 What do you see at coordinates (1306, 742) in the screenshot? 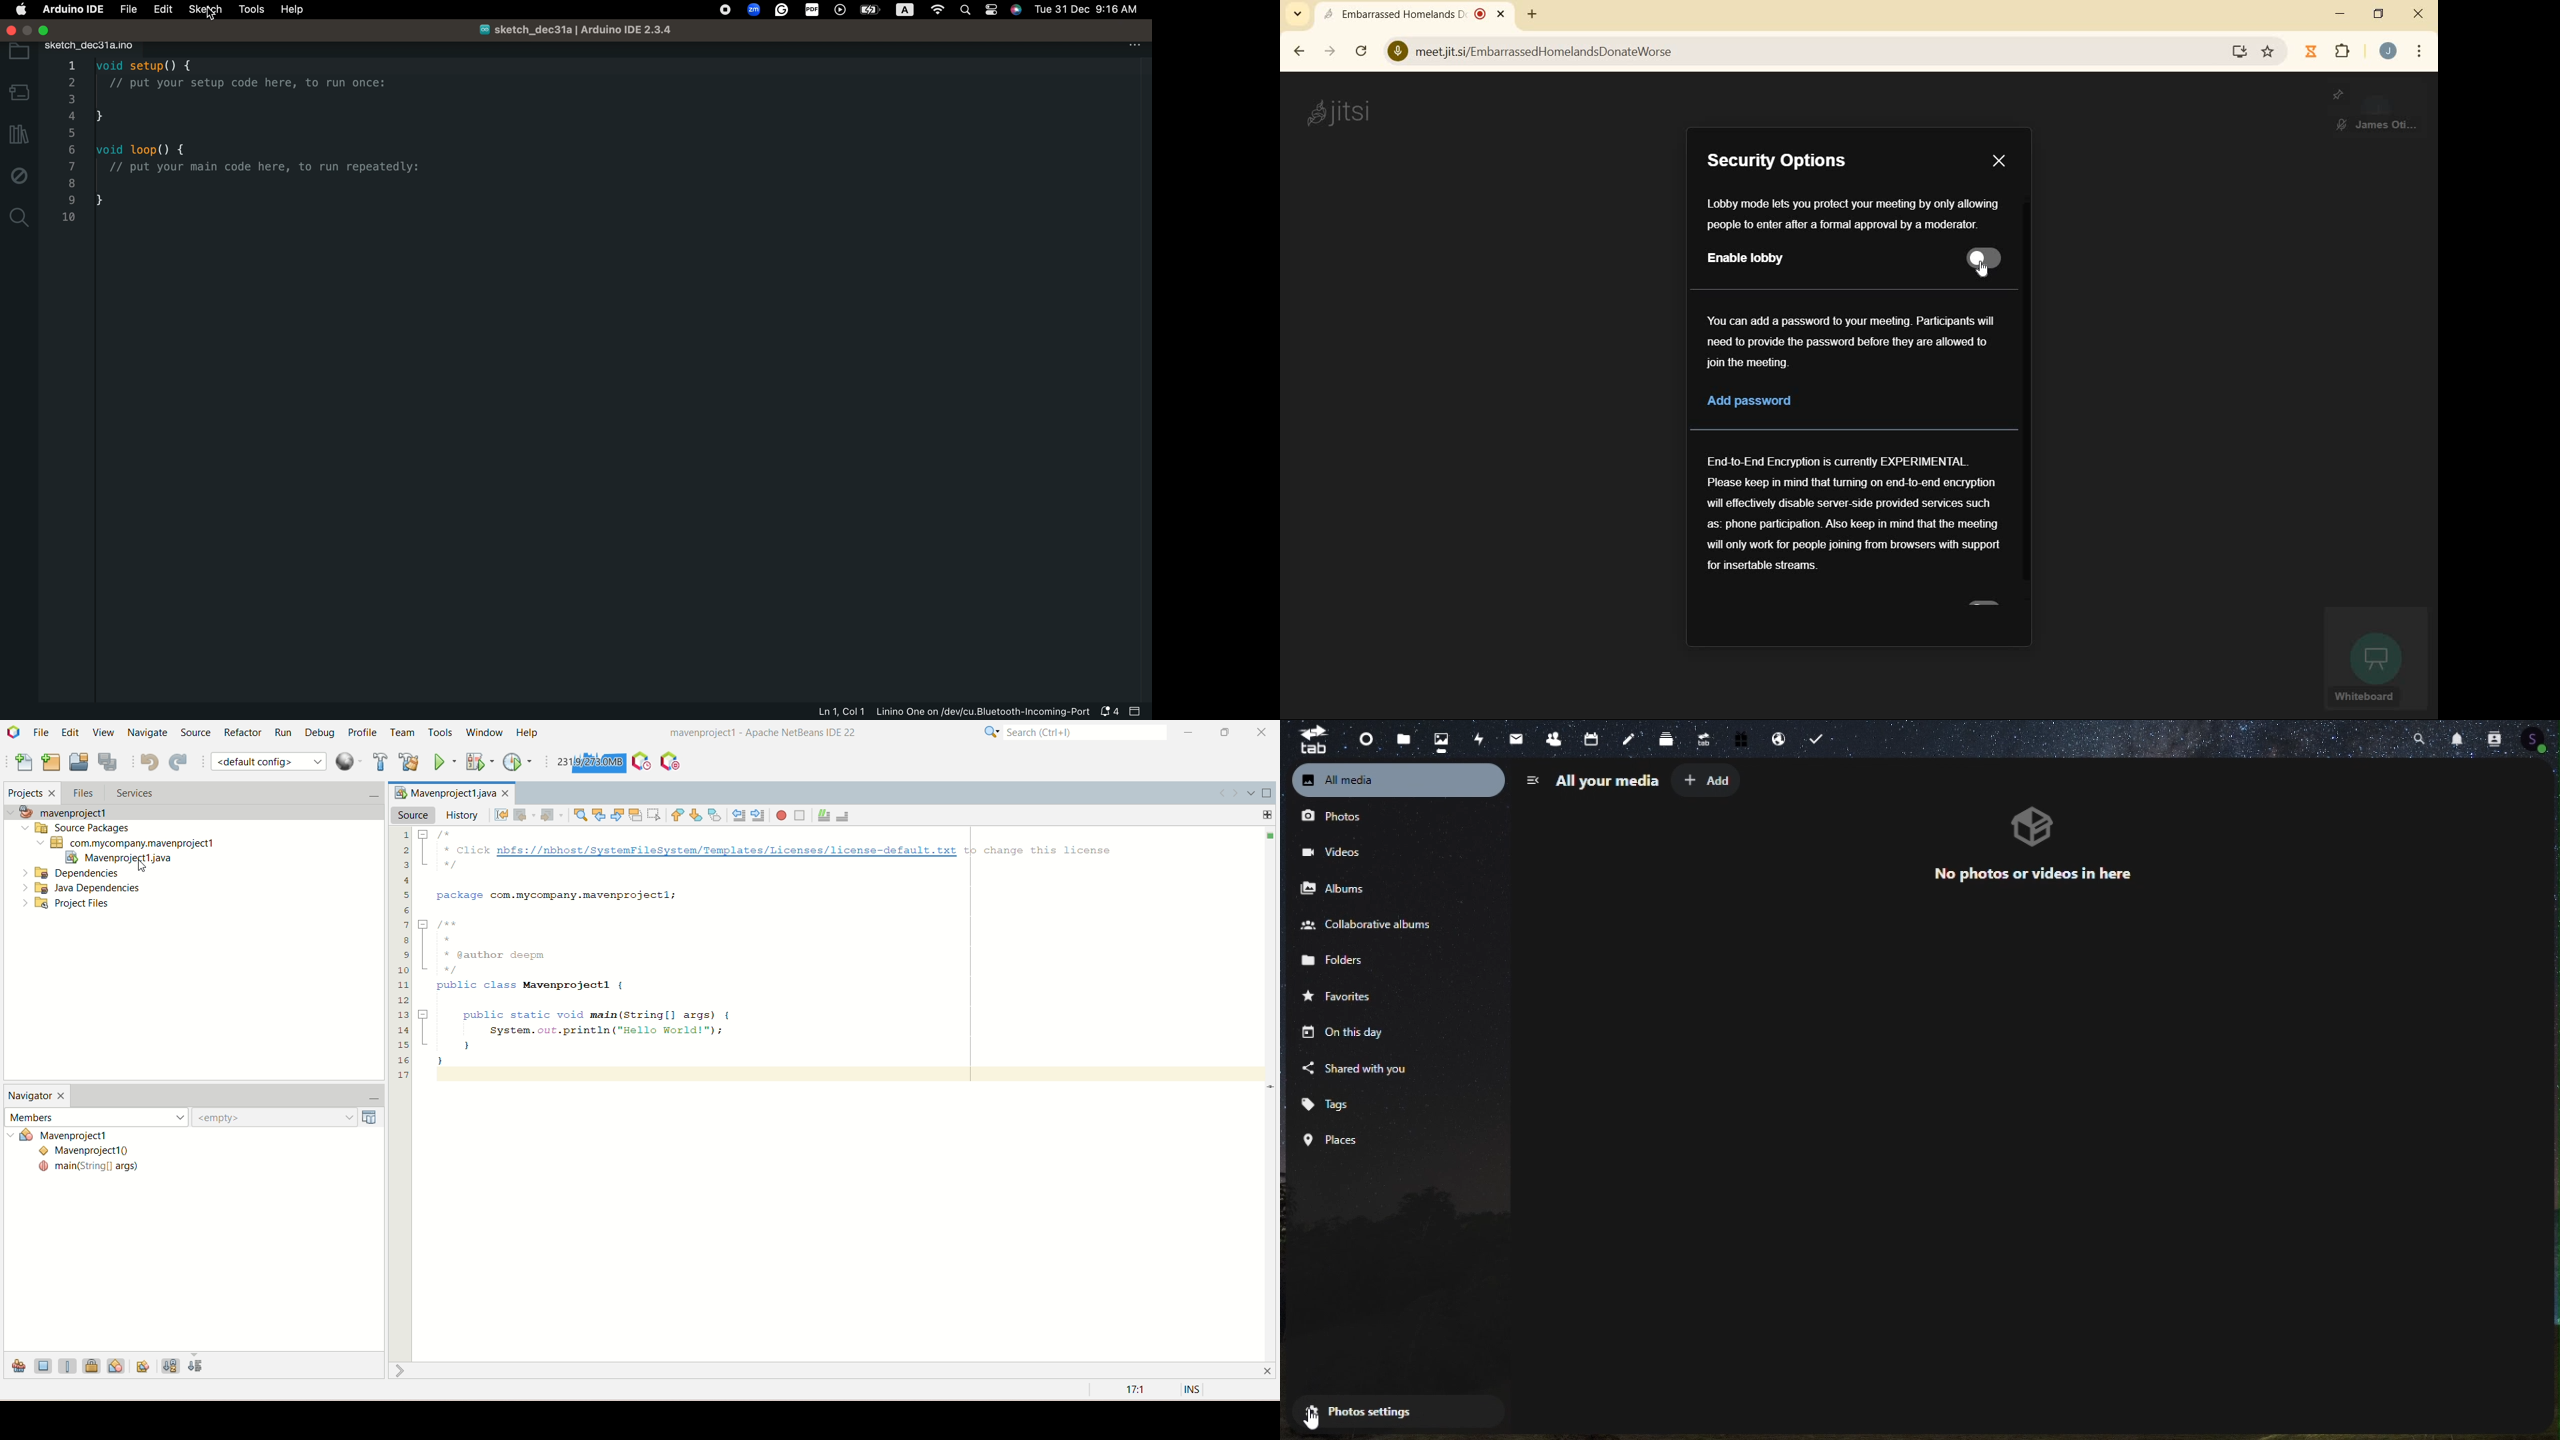
I see `tab` at bounding box center [1306, 742].